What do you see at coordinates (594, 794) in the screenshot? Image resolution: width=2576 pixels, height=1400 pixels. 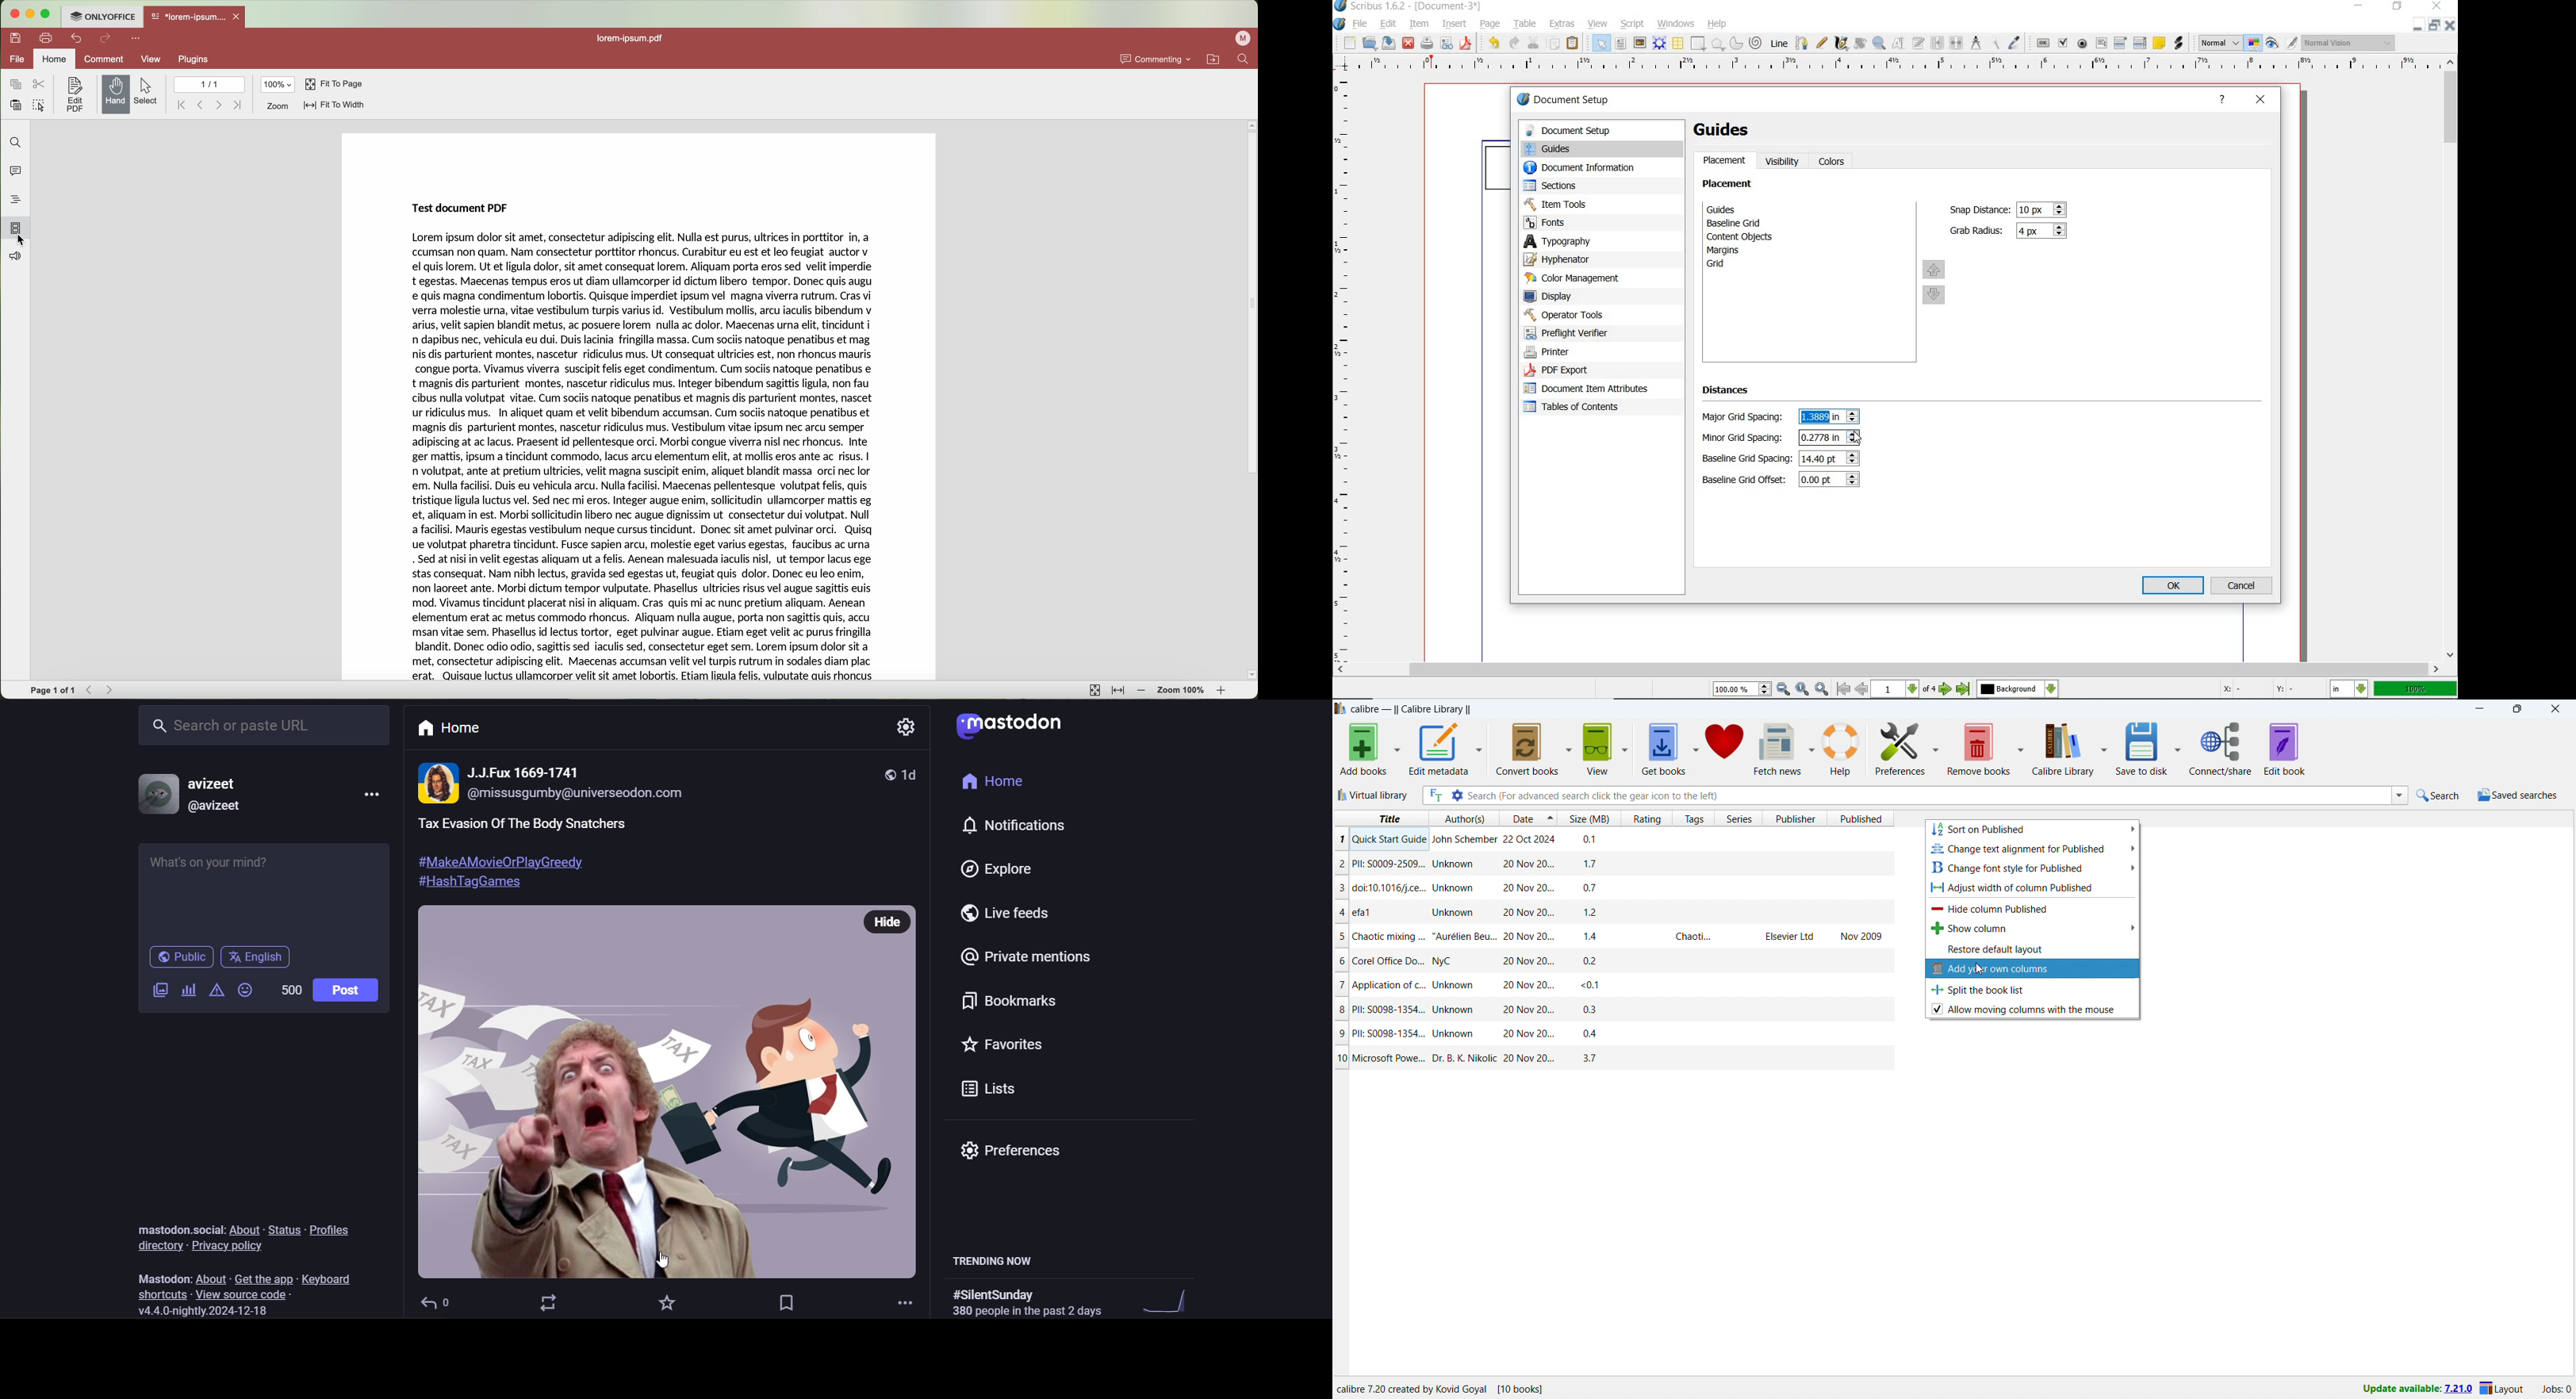 I see `@missusgumby@universeodon.com` at bounding box center [594, 794].